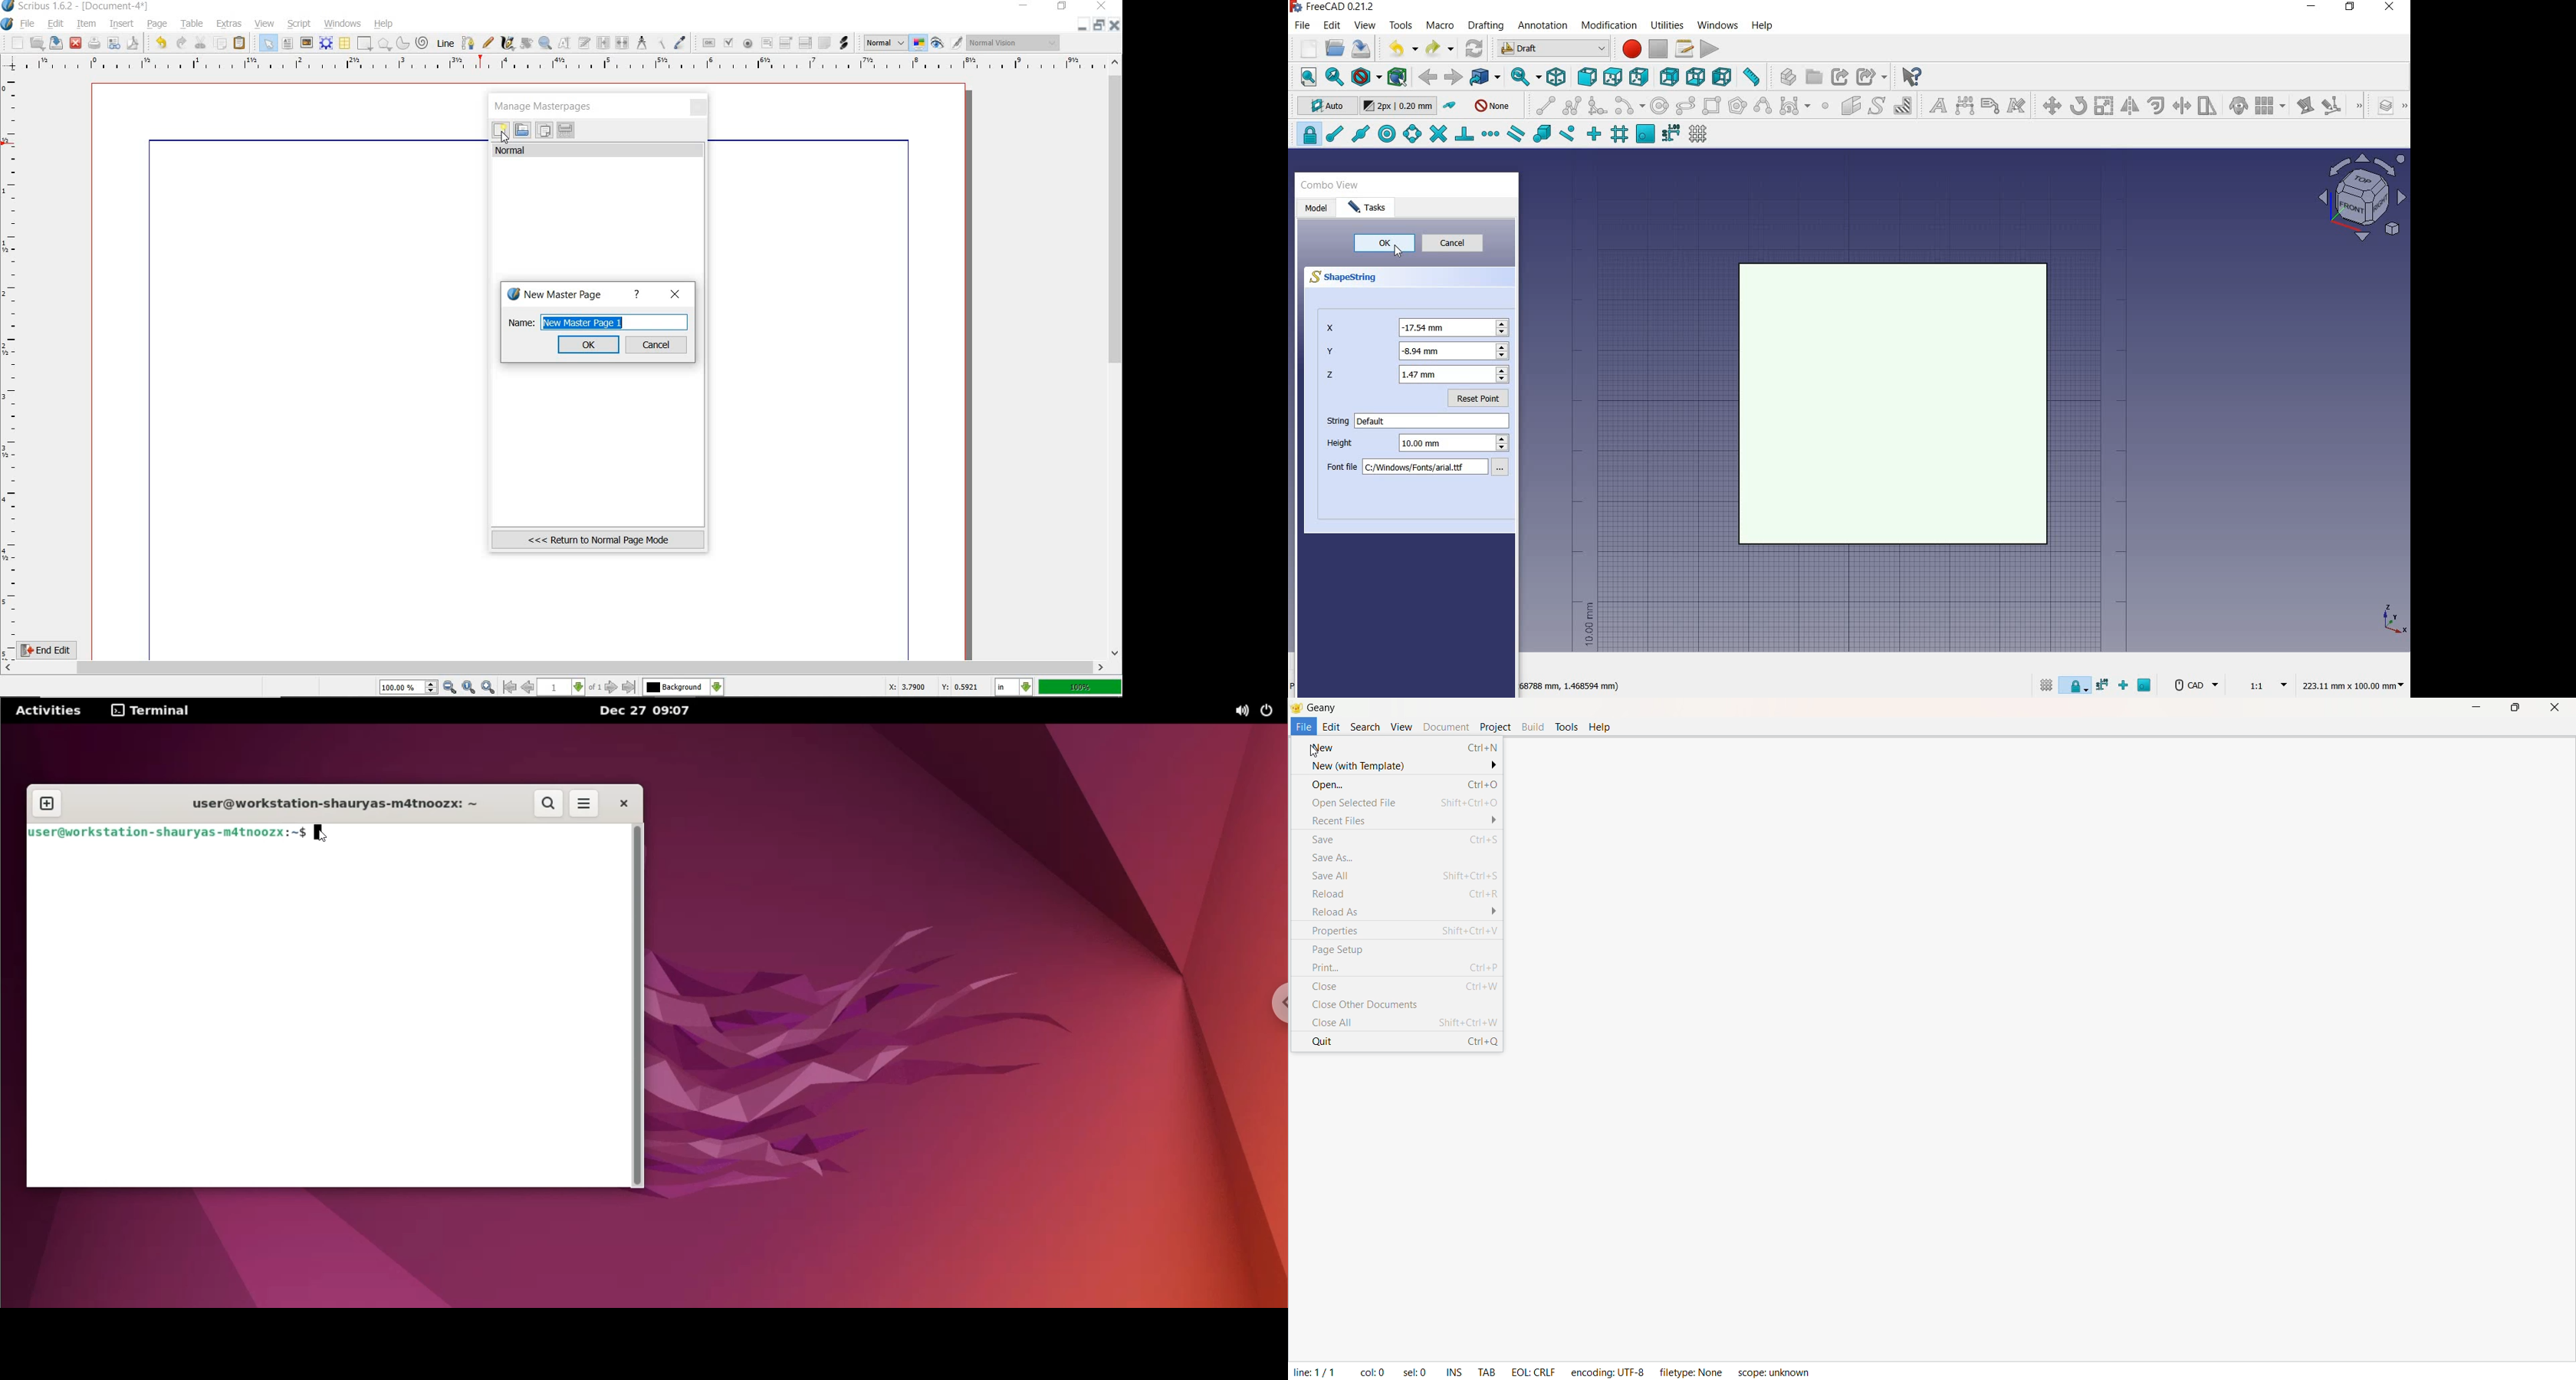 The height and width of the screenshot is (1400, 2576). I want to click on open, so click(1335, 47).